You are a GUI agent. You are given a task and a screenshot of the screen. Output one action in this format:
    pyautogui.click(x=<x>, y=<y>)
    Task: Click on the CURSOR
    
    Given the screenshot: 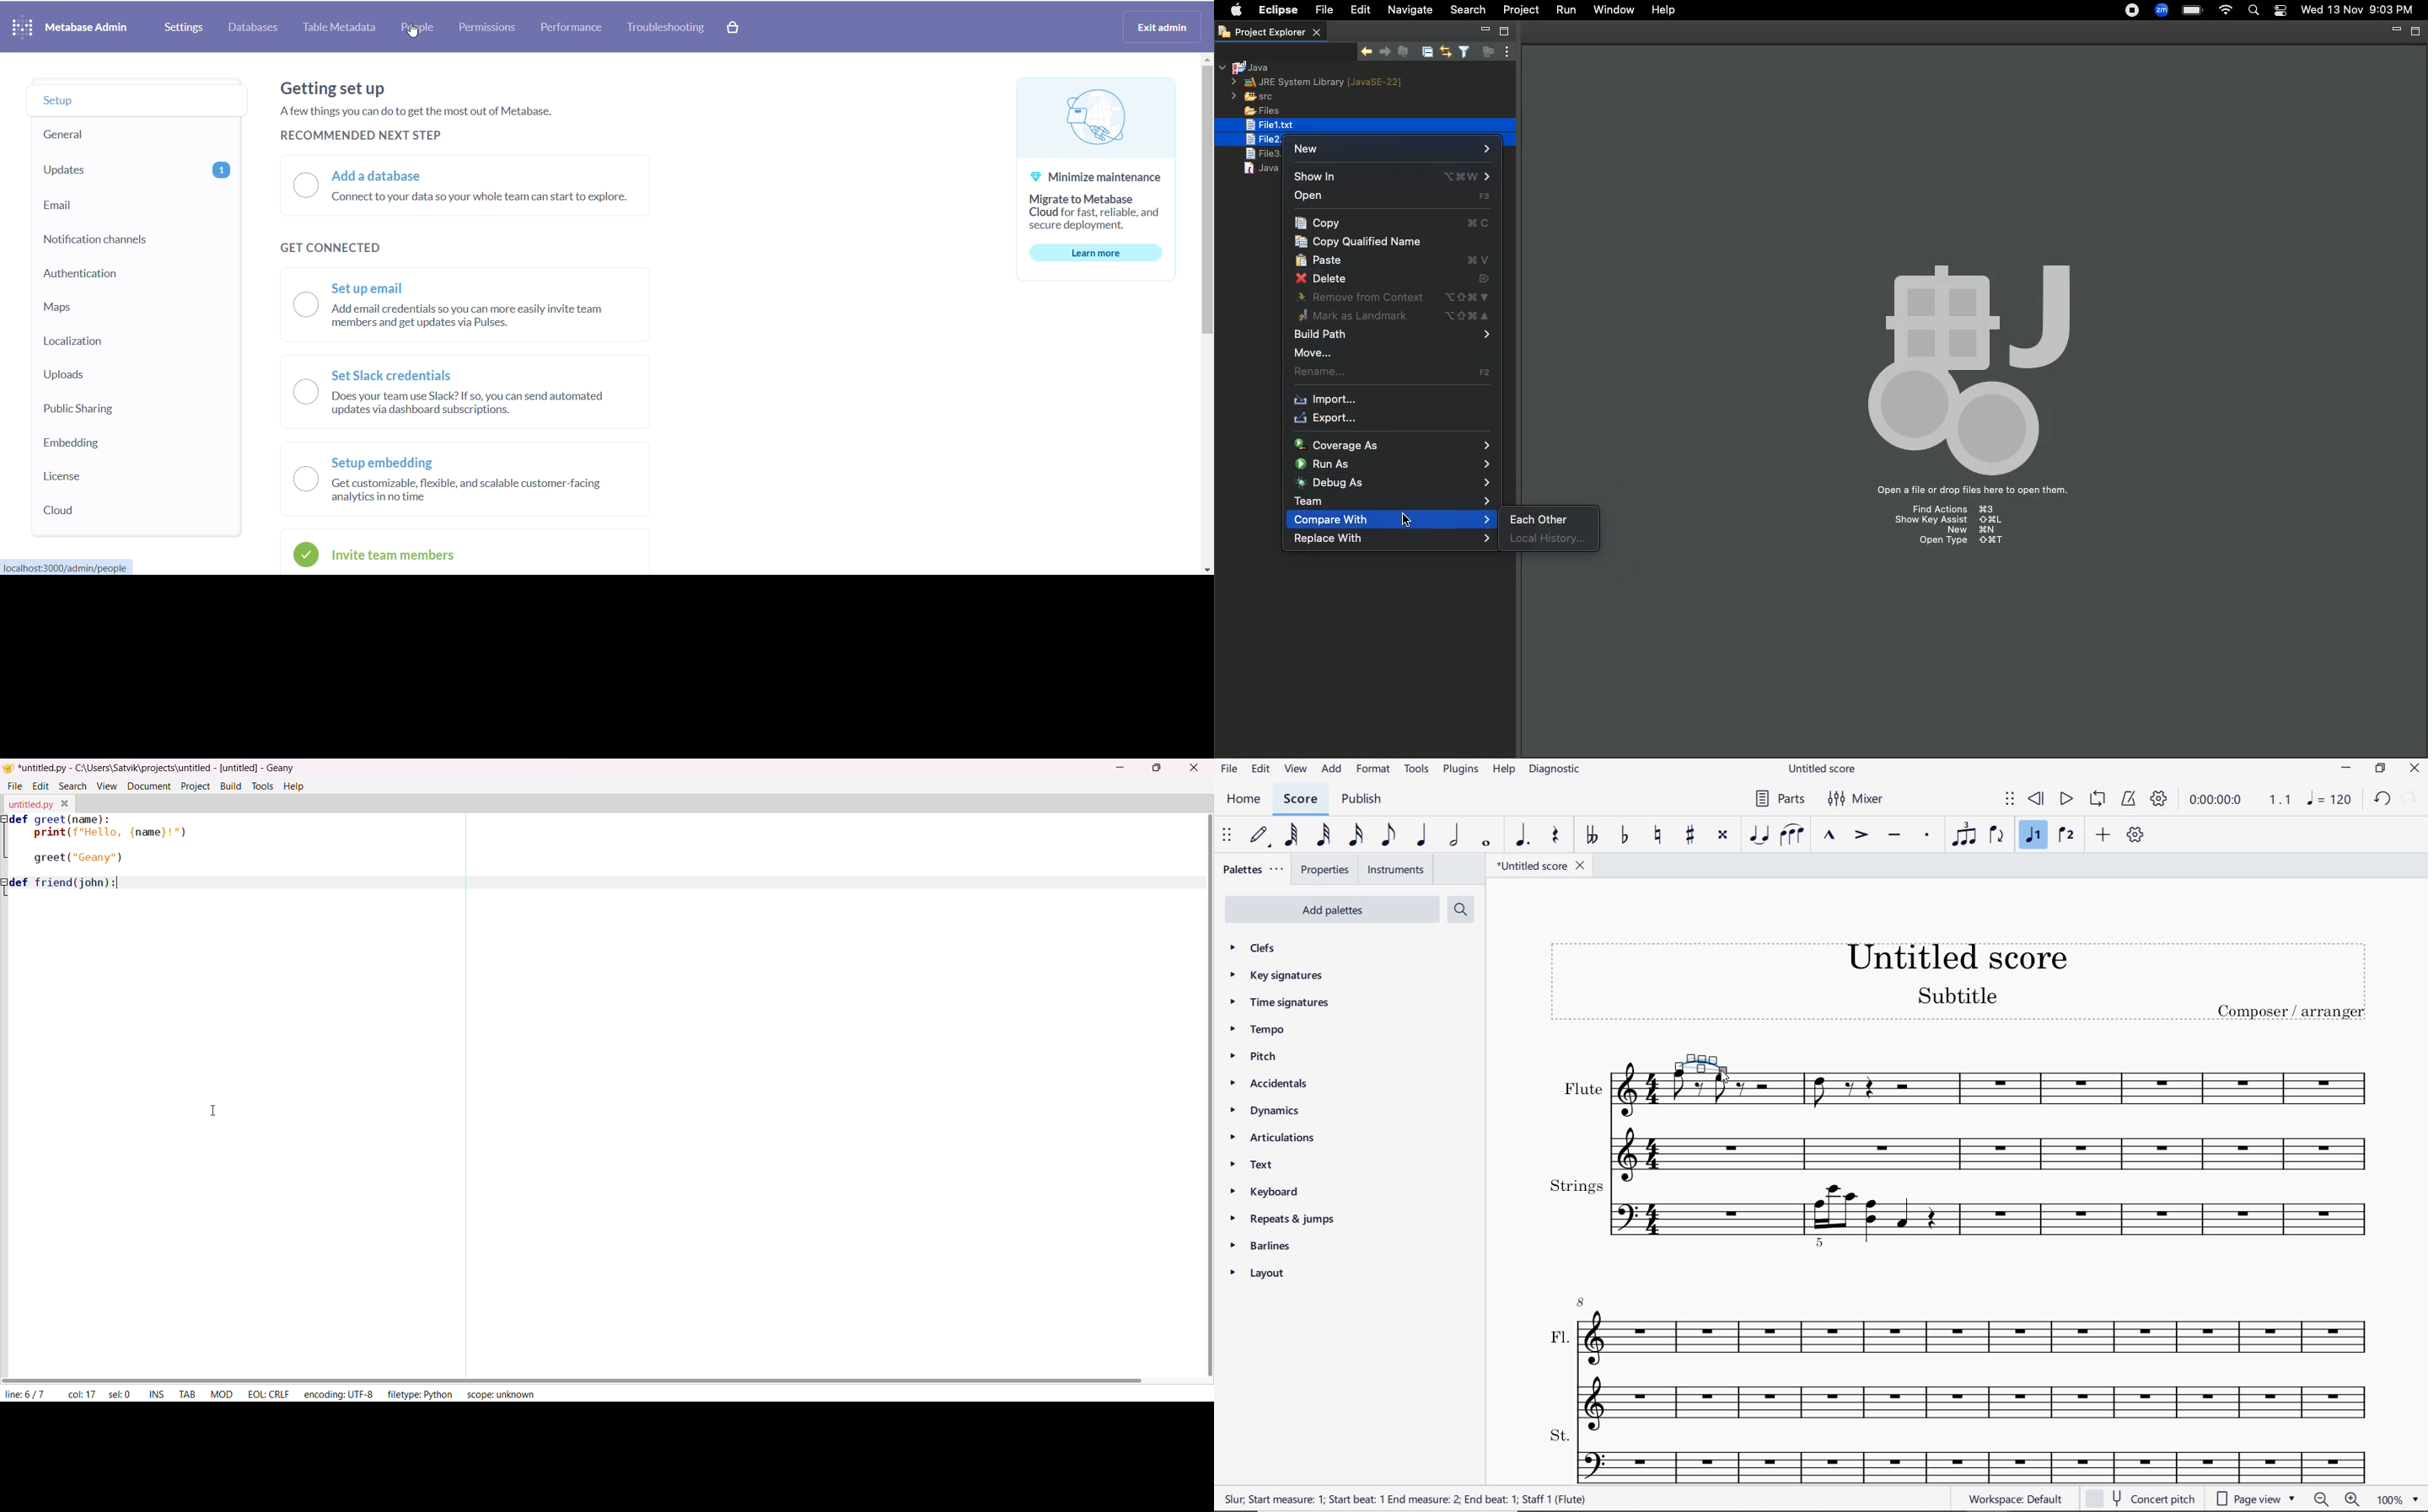 What is the action you would take?
    pyautogui.click(x=1722, y=1077)
    